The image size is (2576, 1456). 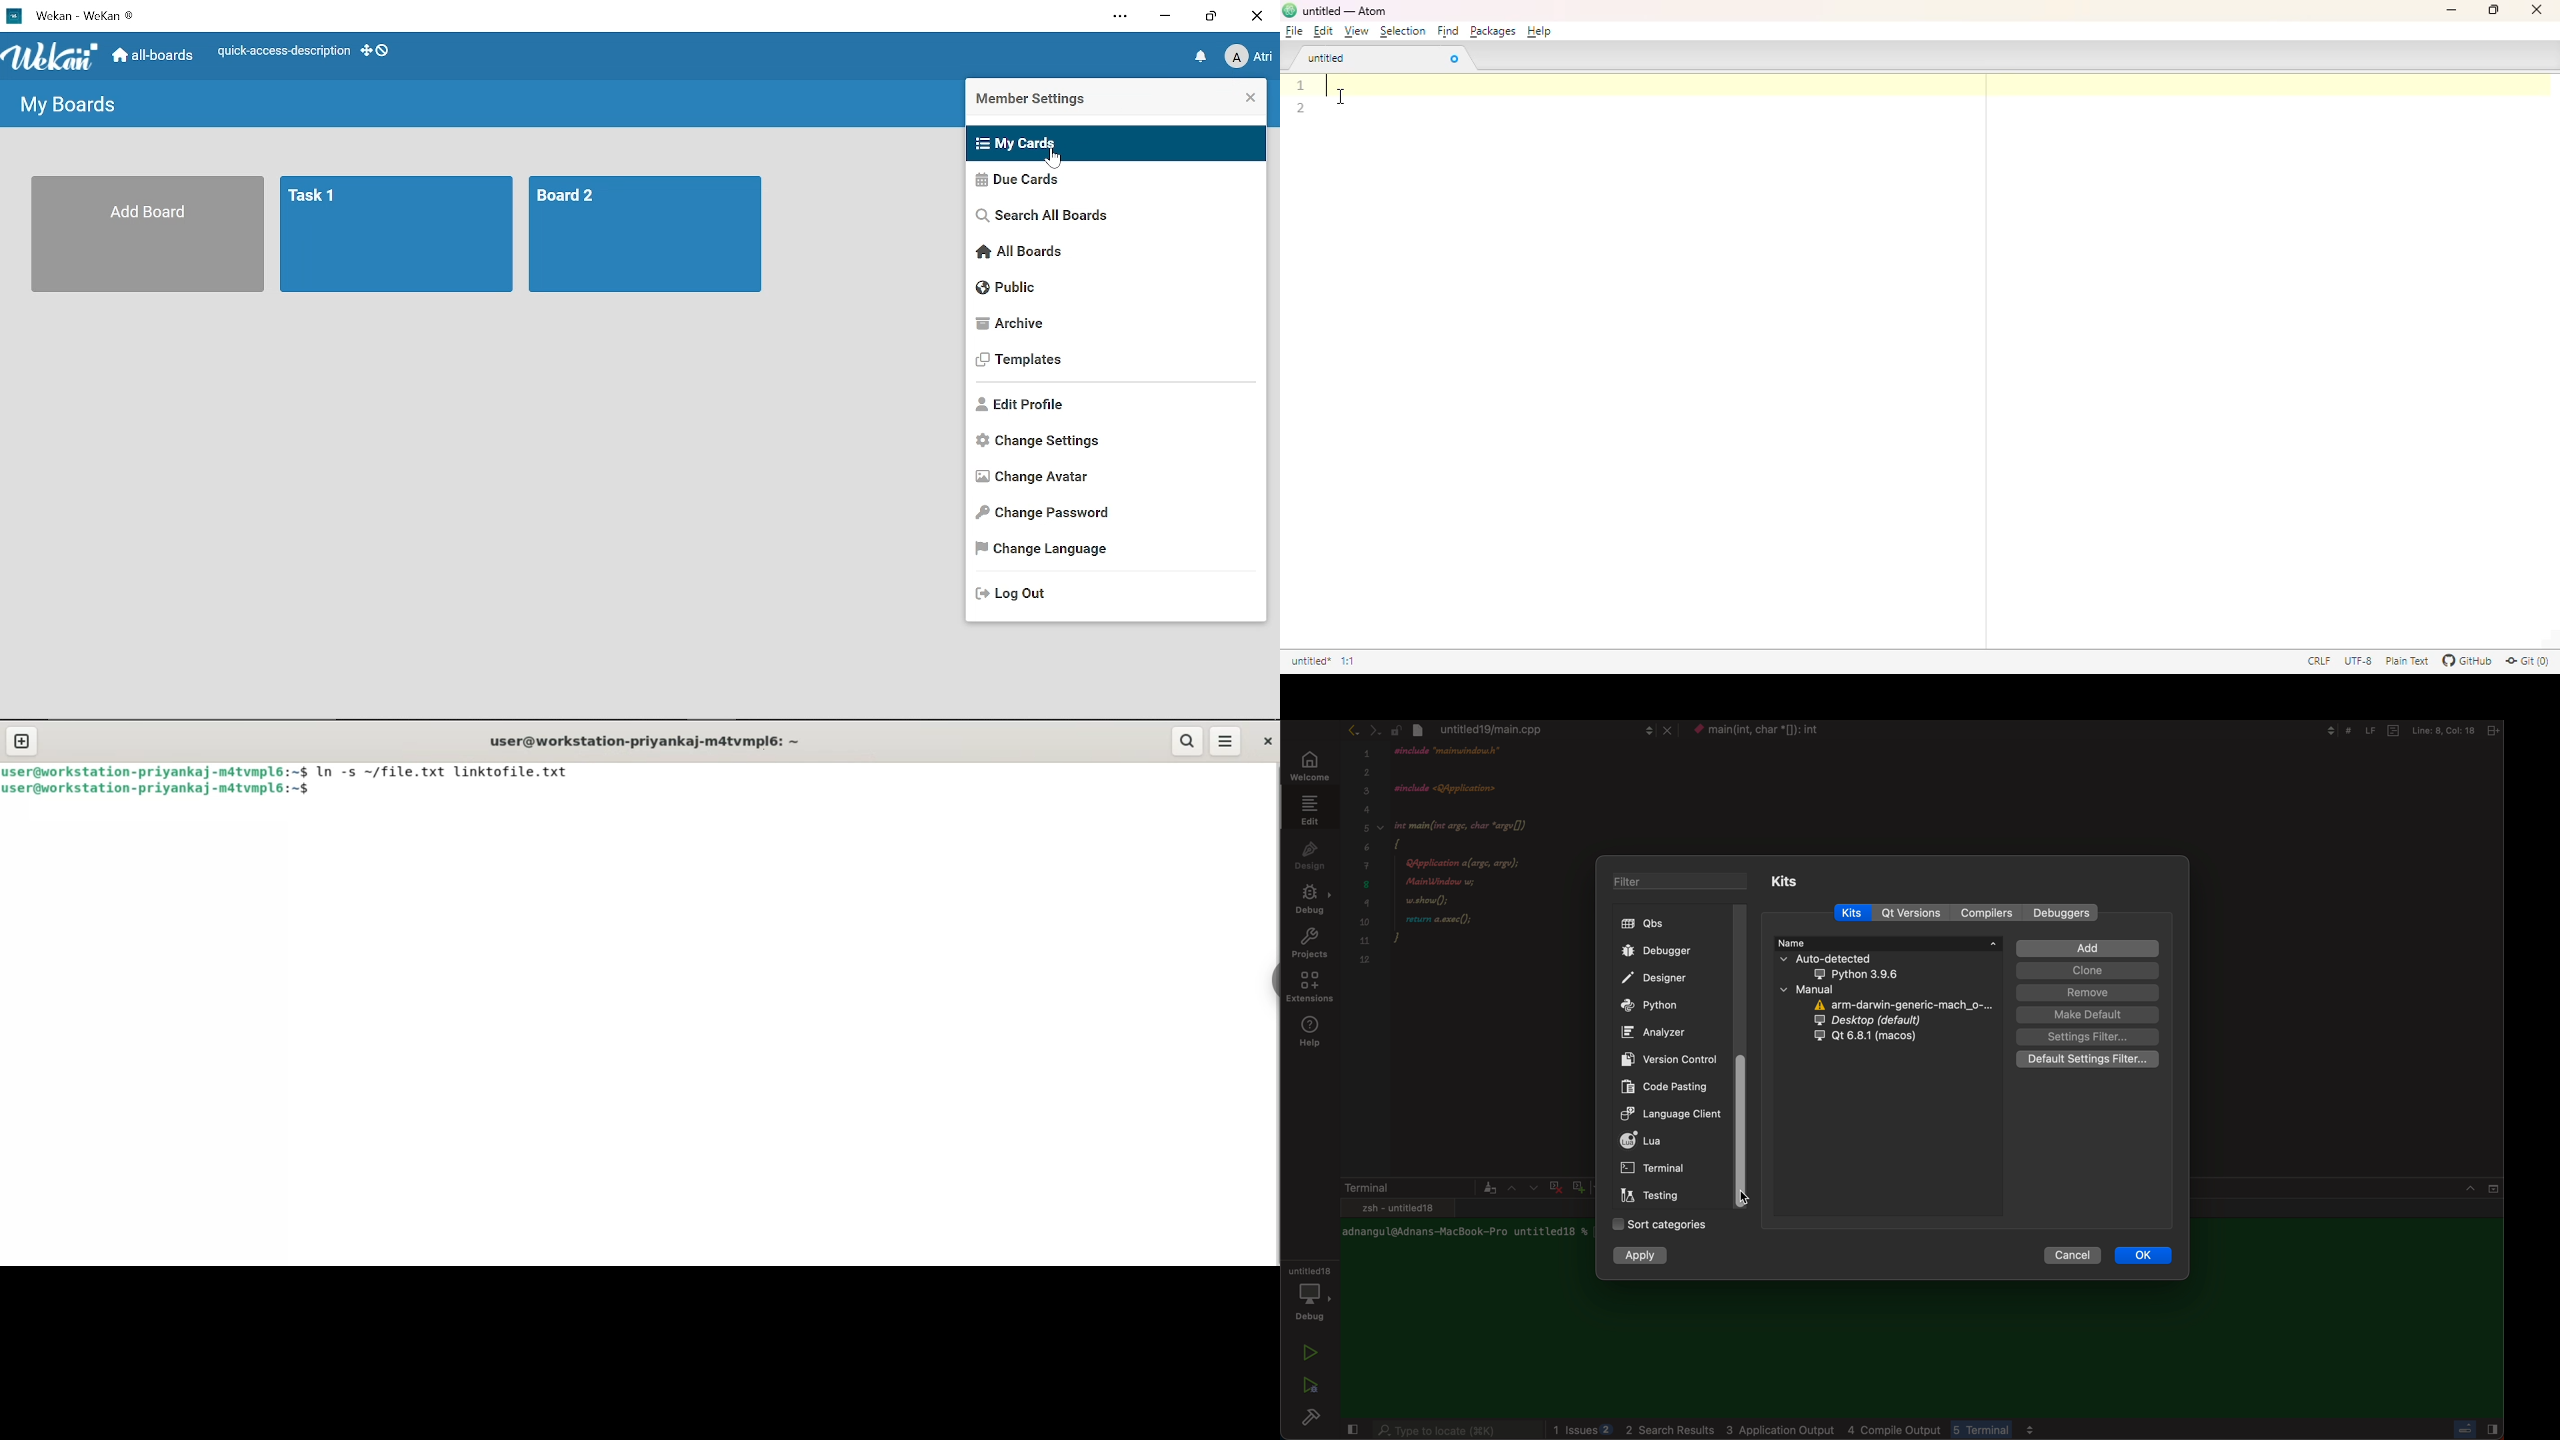 What do you see at coordinates (152, 56) in the screenshot?
I see `All boards` at bounding box center [152, 56].